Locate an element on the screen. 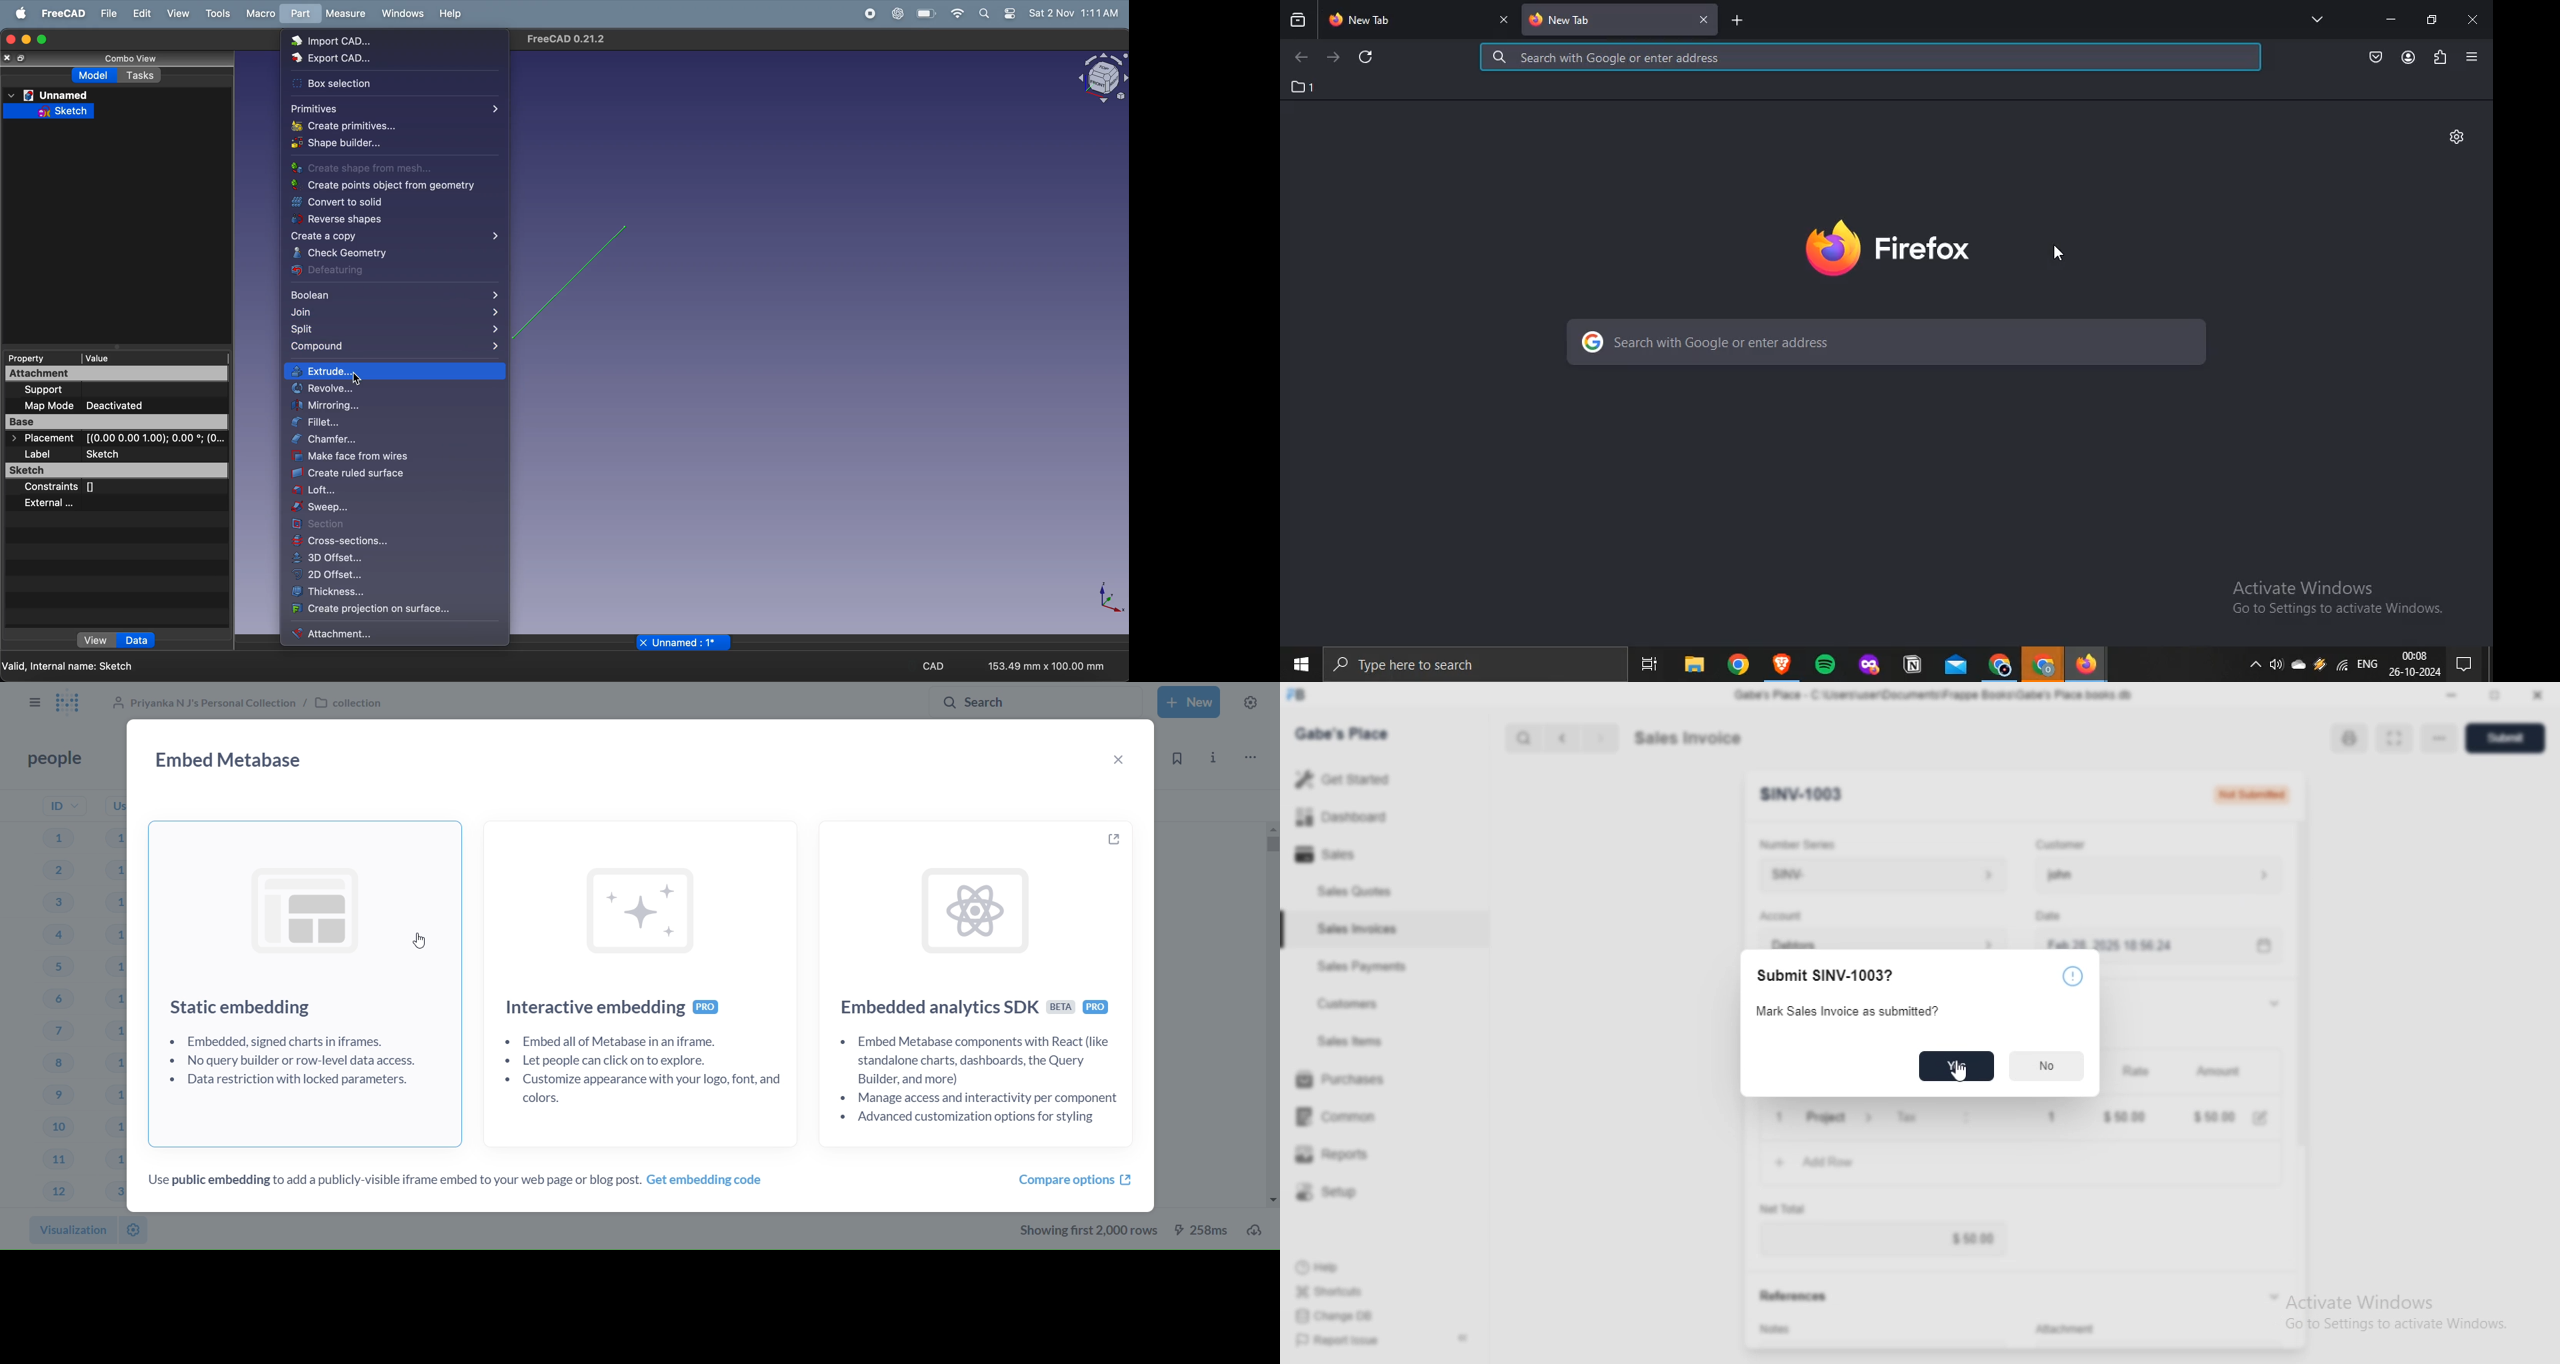 This screenshot has width=2576, height=1372. chatgpt is located at coordinates (897, 13).